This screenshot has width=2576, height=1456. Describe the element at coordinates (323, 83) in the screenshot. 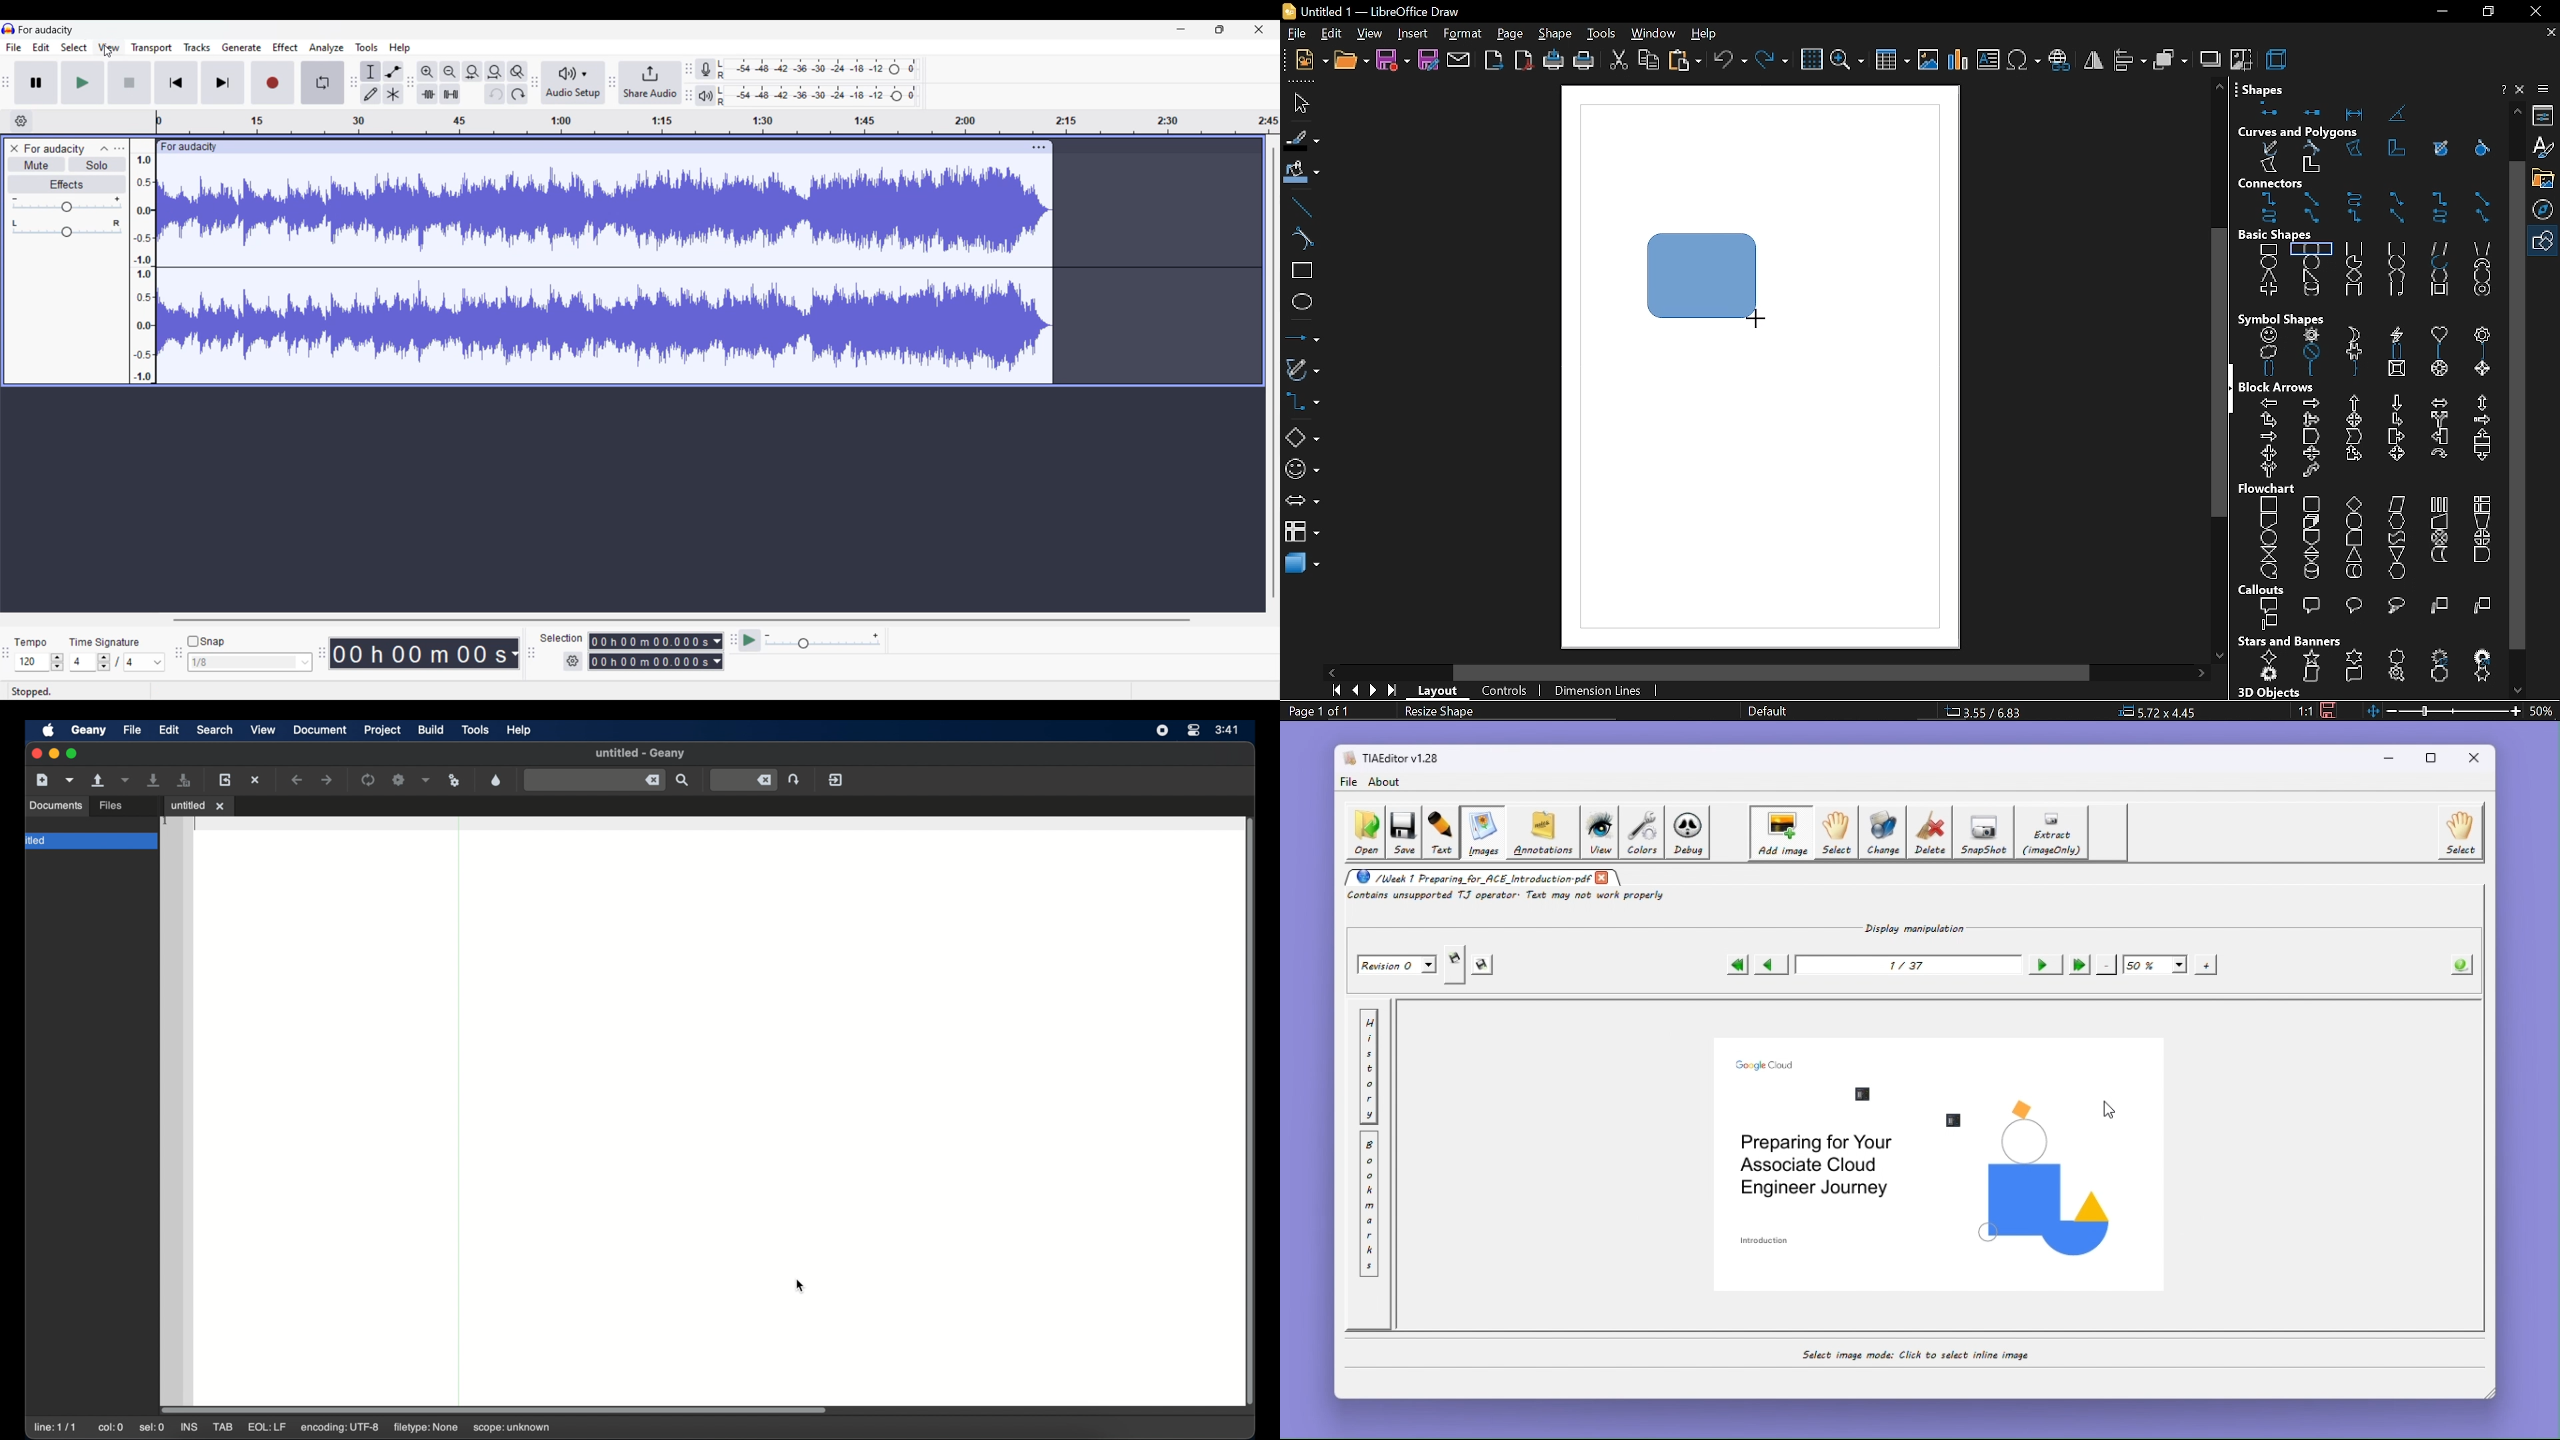

I see `Enable looping` at that location.